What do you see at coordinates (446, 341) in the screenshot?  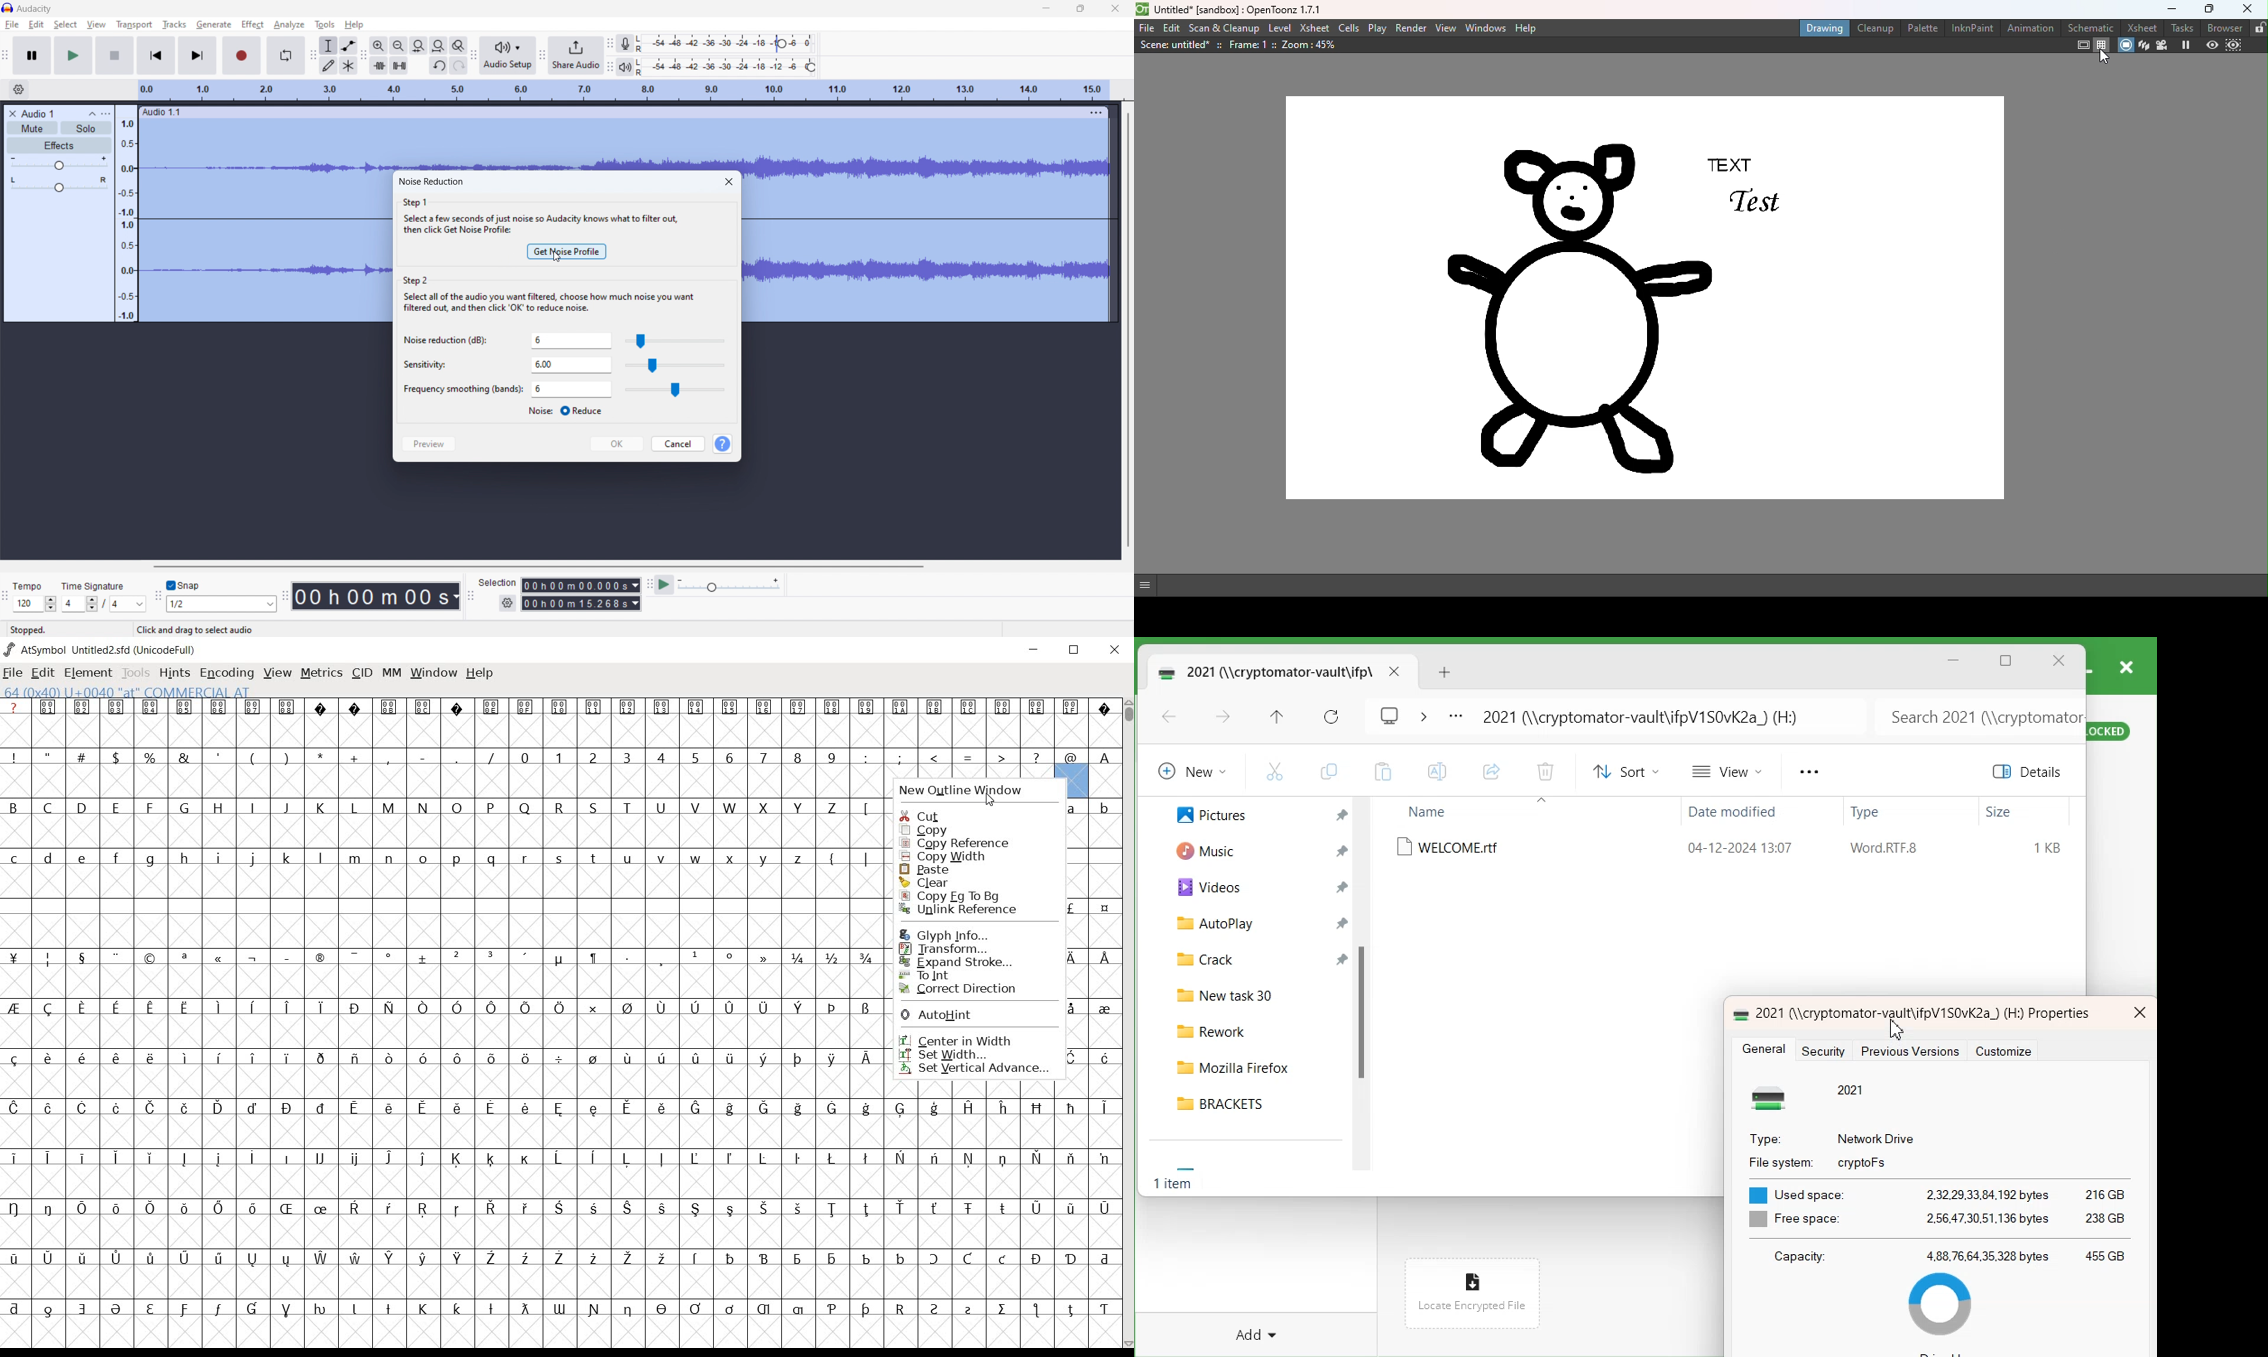 I see `Noise reduction` at bounding box center [446, 341].